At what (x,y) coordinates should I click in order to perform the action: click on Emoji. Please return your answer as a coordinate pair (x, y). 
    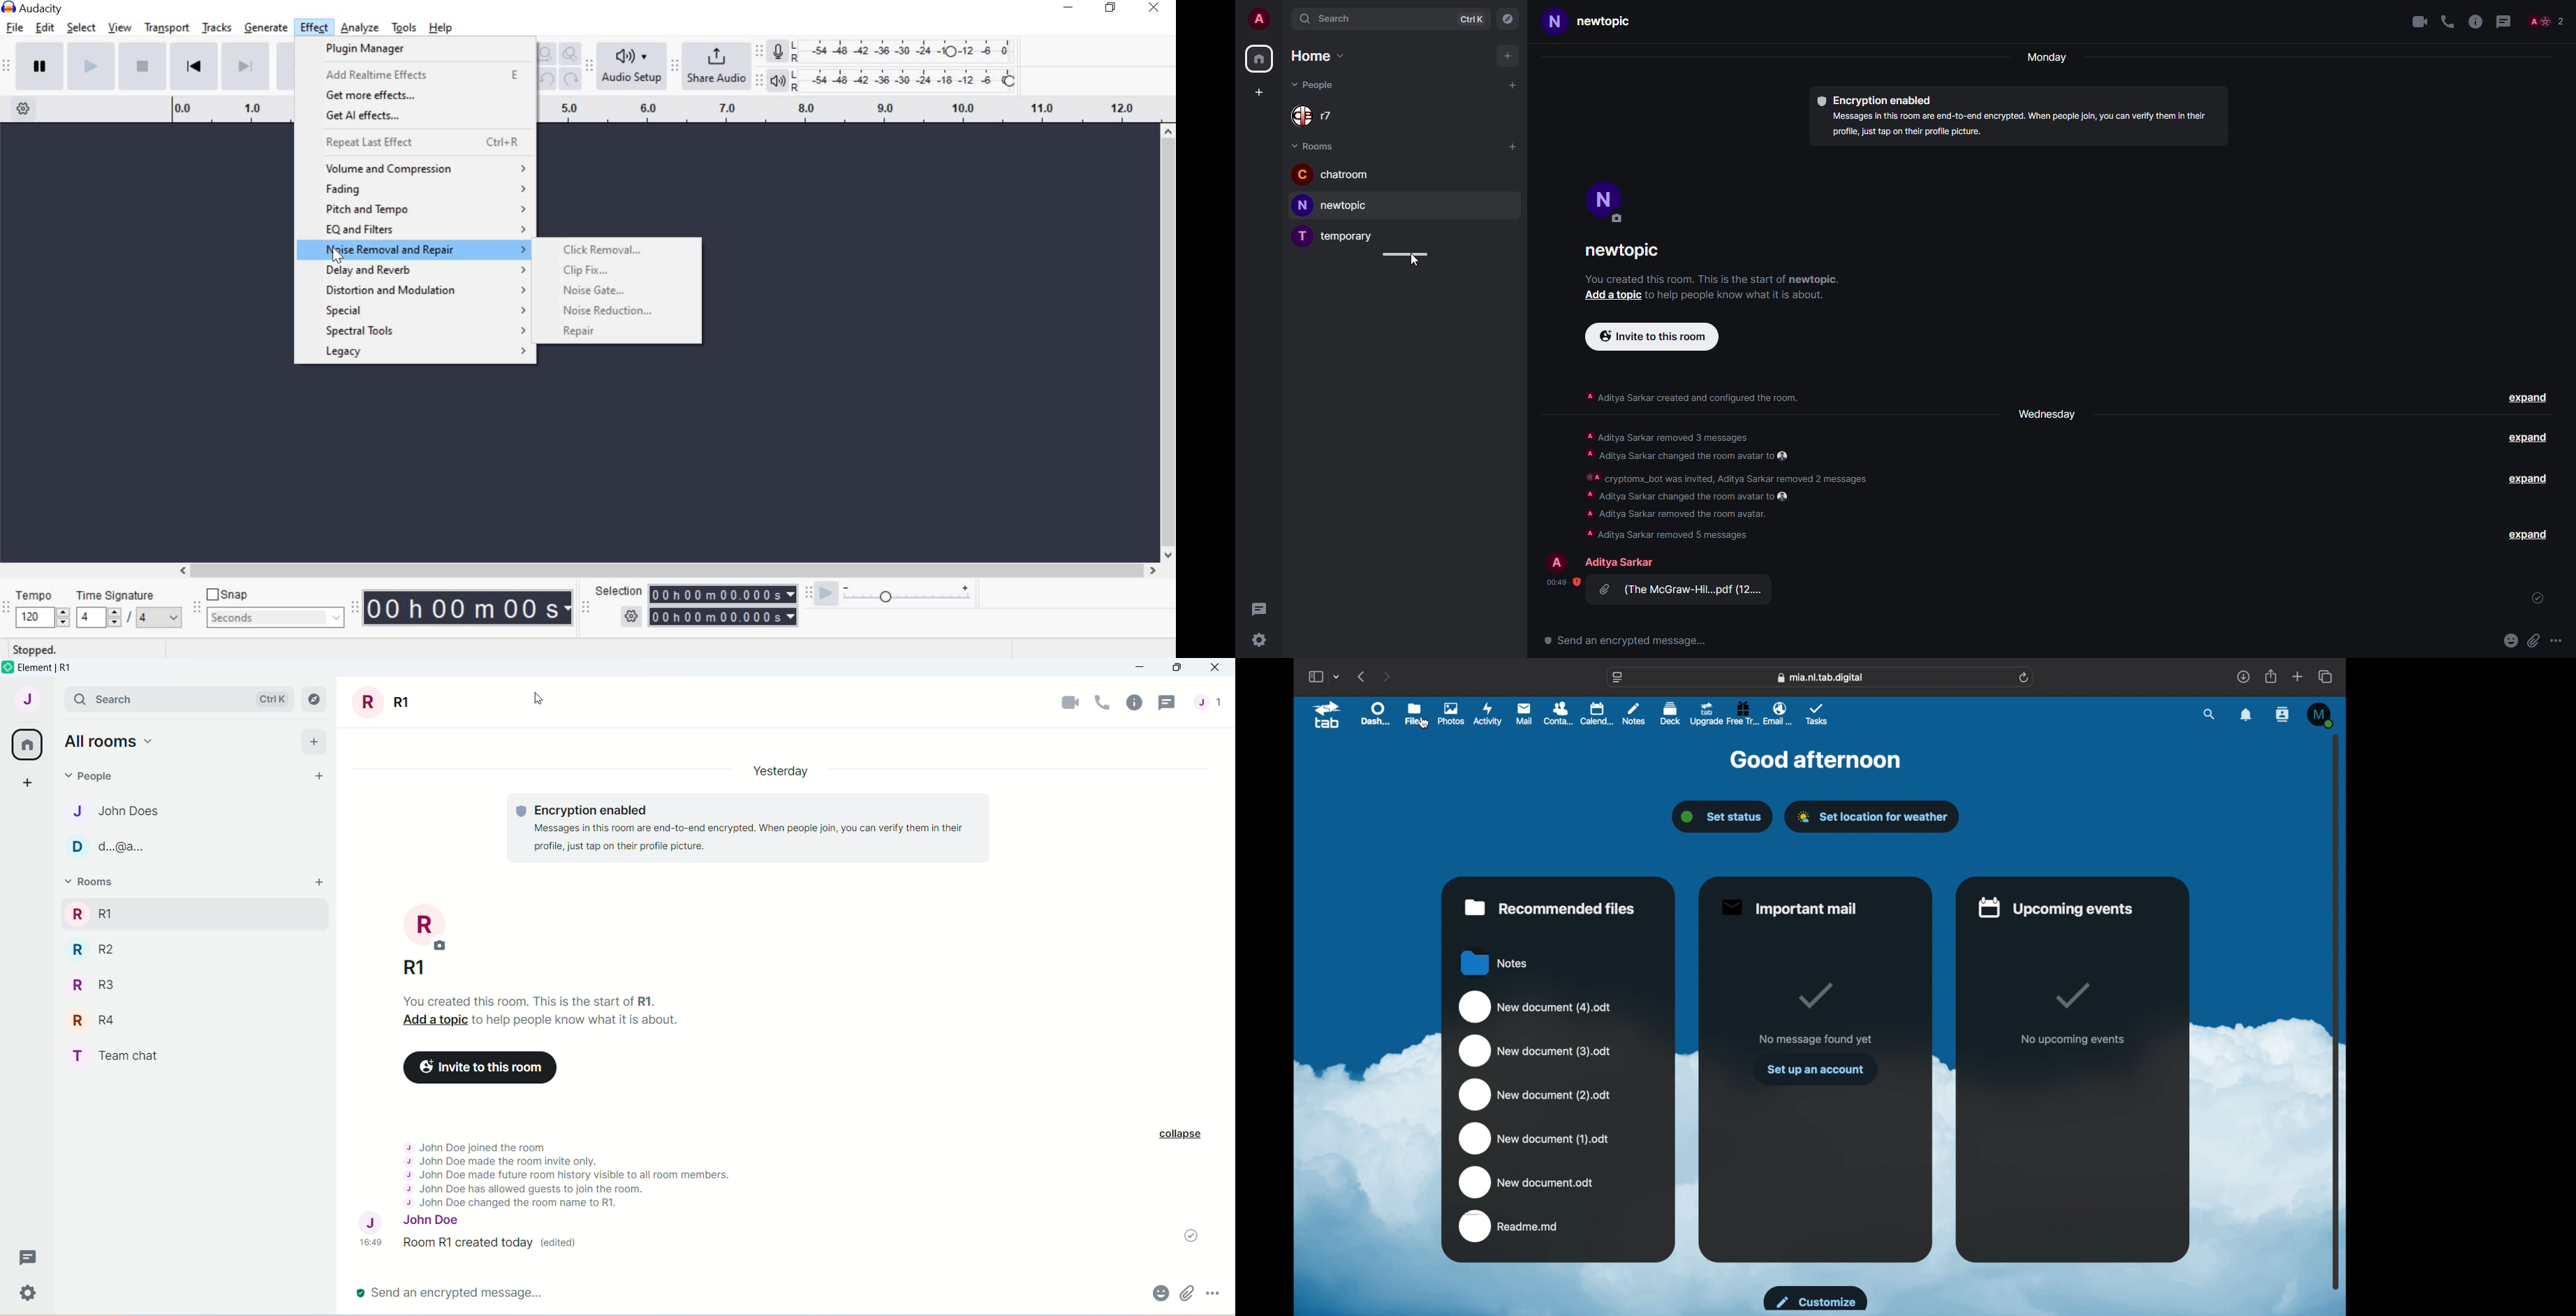
    Looking at the image, I should click on (1162, 1294).